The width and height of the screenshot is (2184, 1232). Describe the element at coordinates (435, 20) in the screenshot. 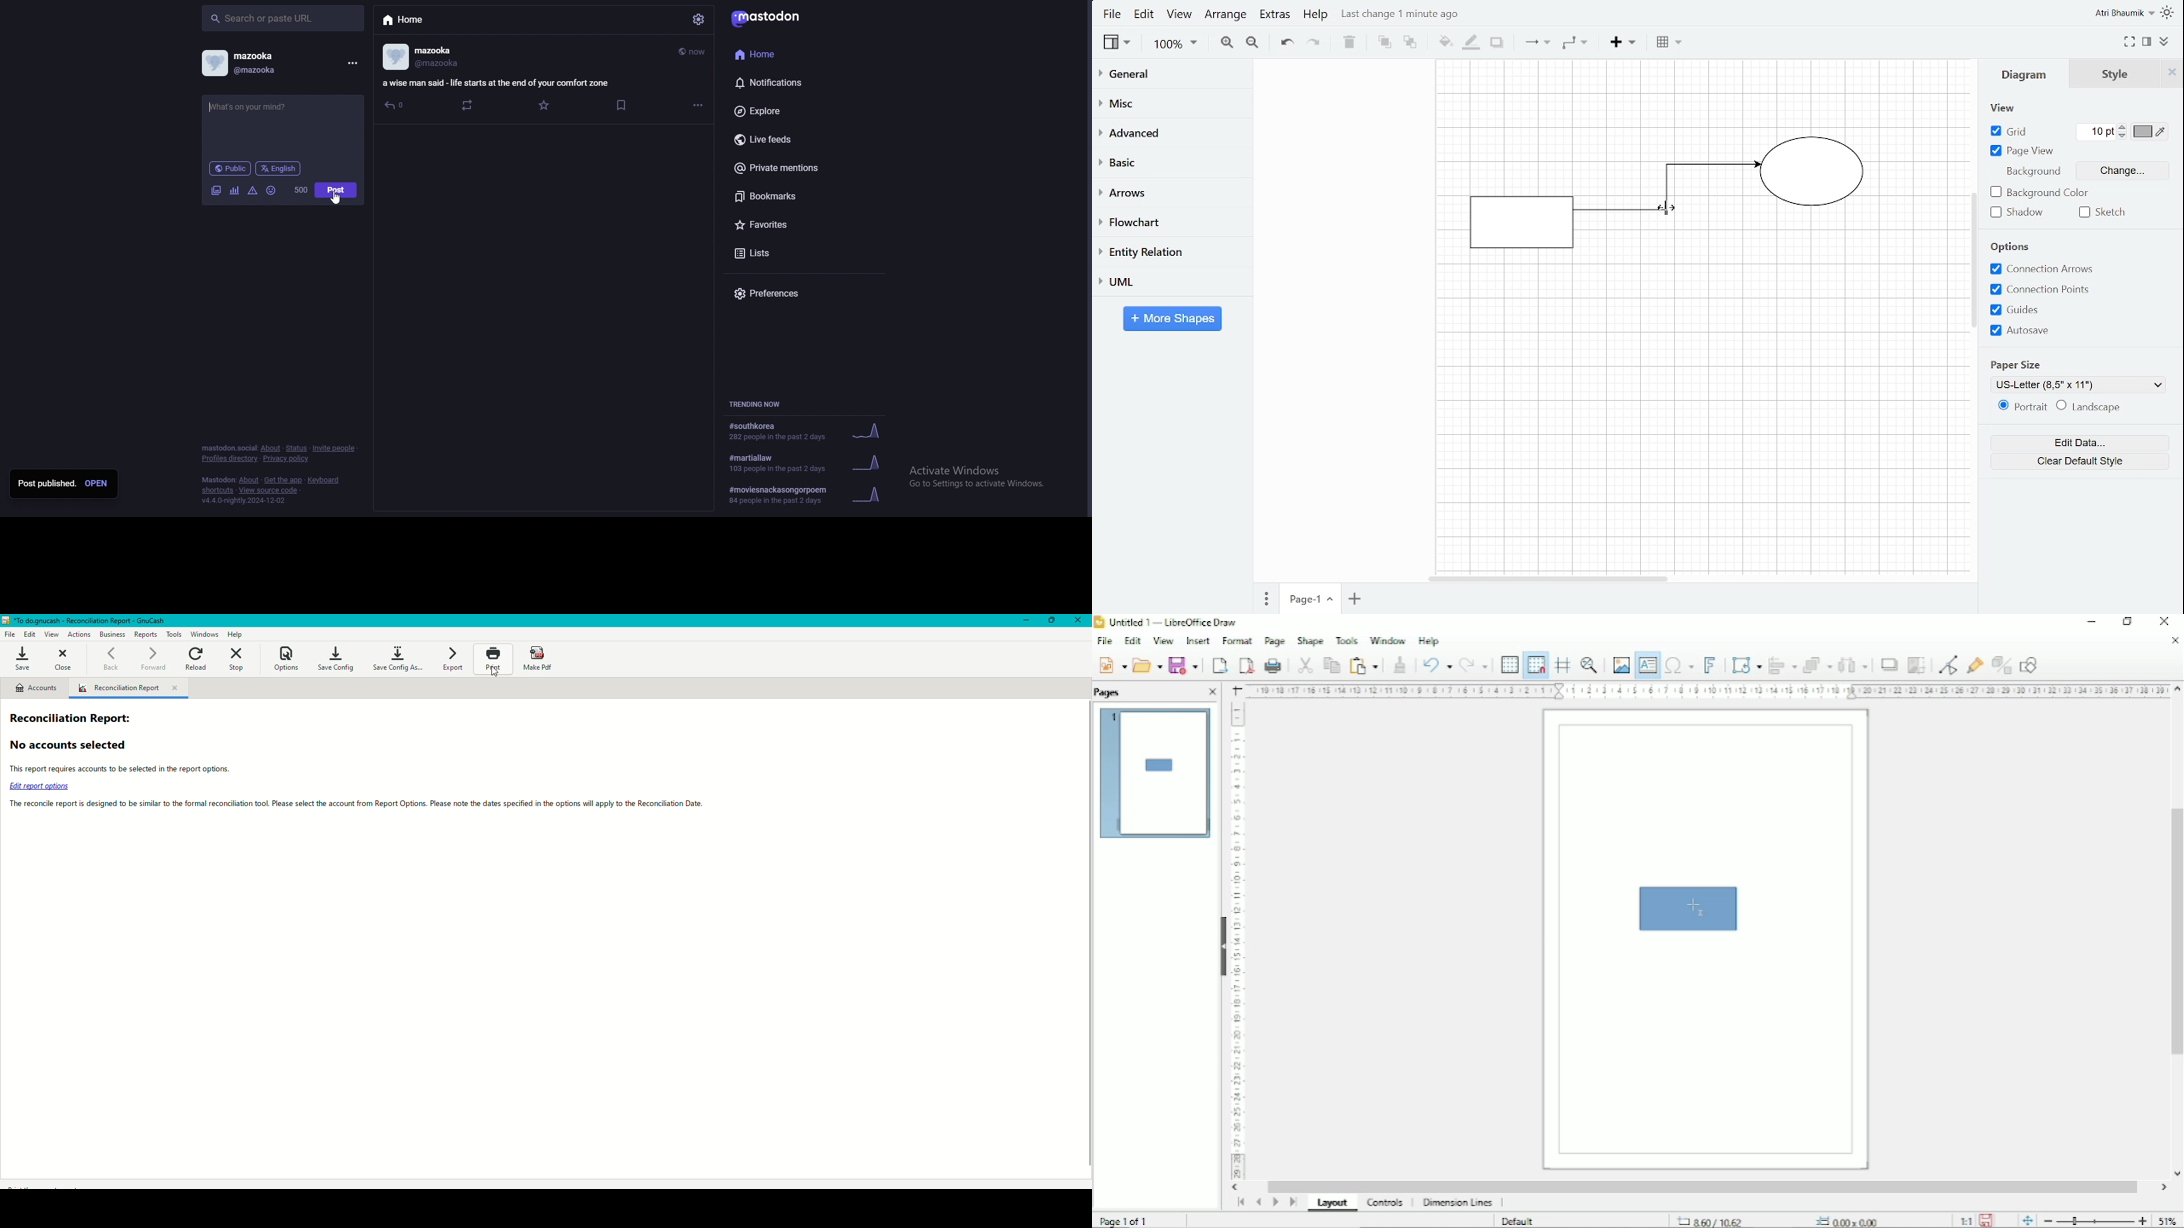

I see `home` at that location.